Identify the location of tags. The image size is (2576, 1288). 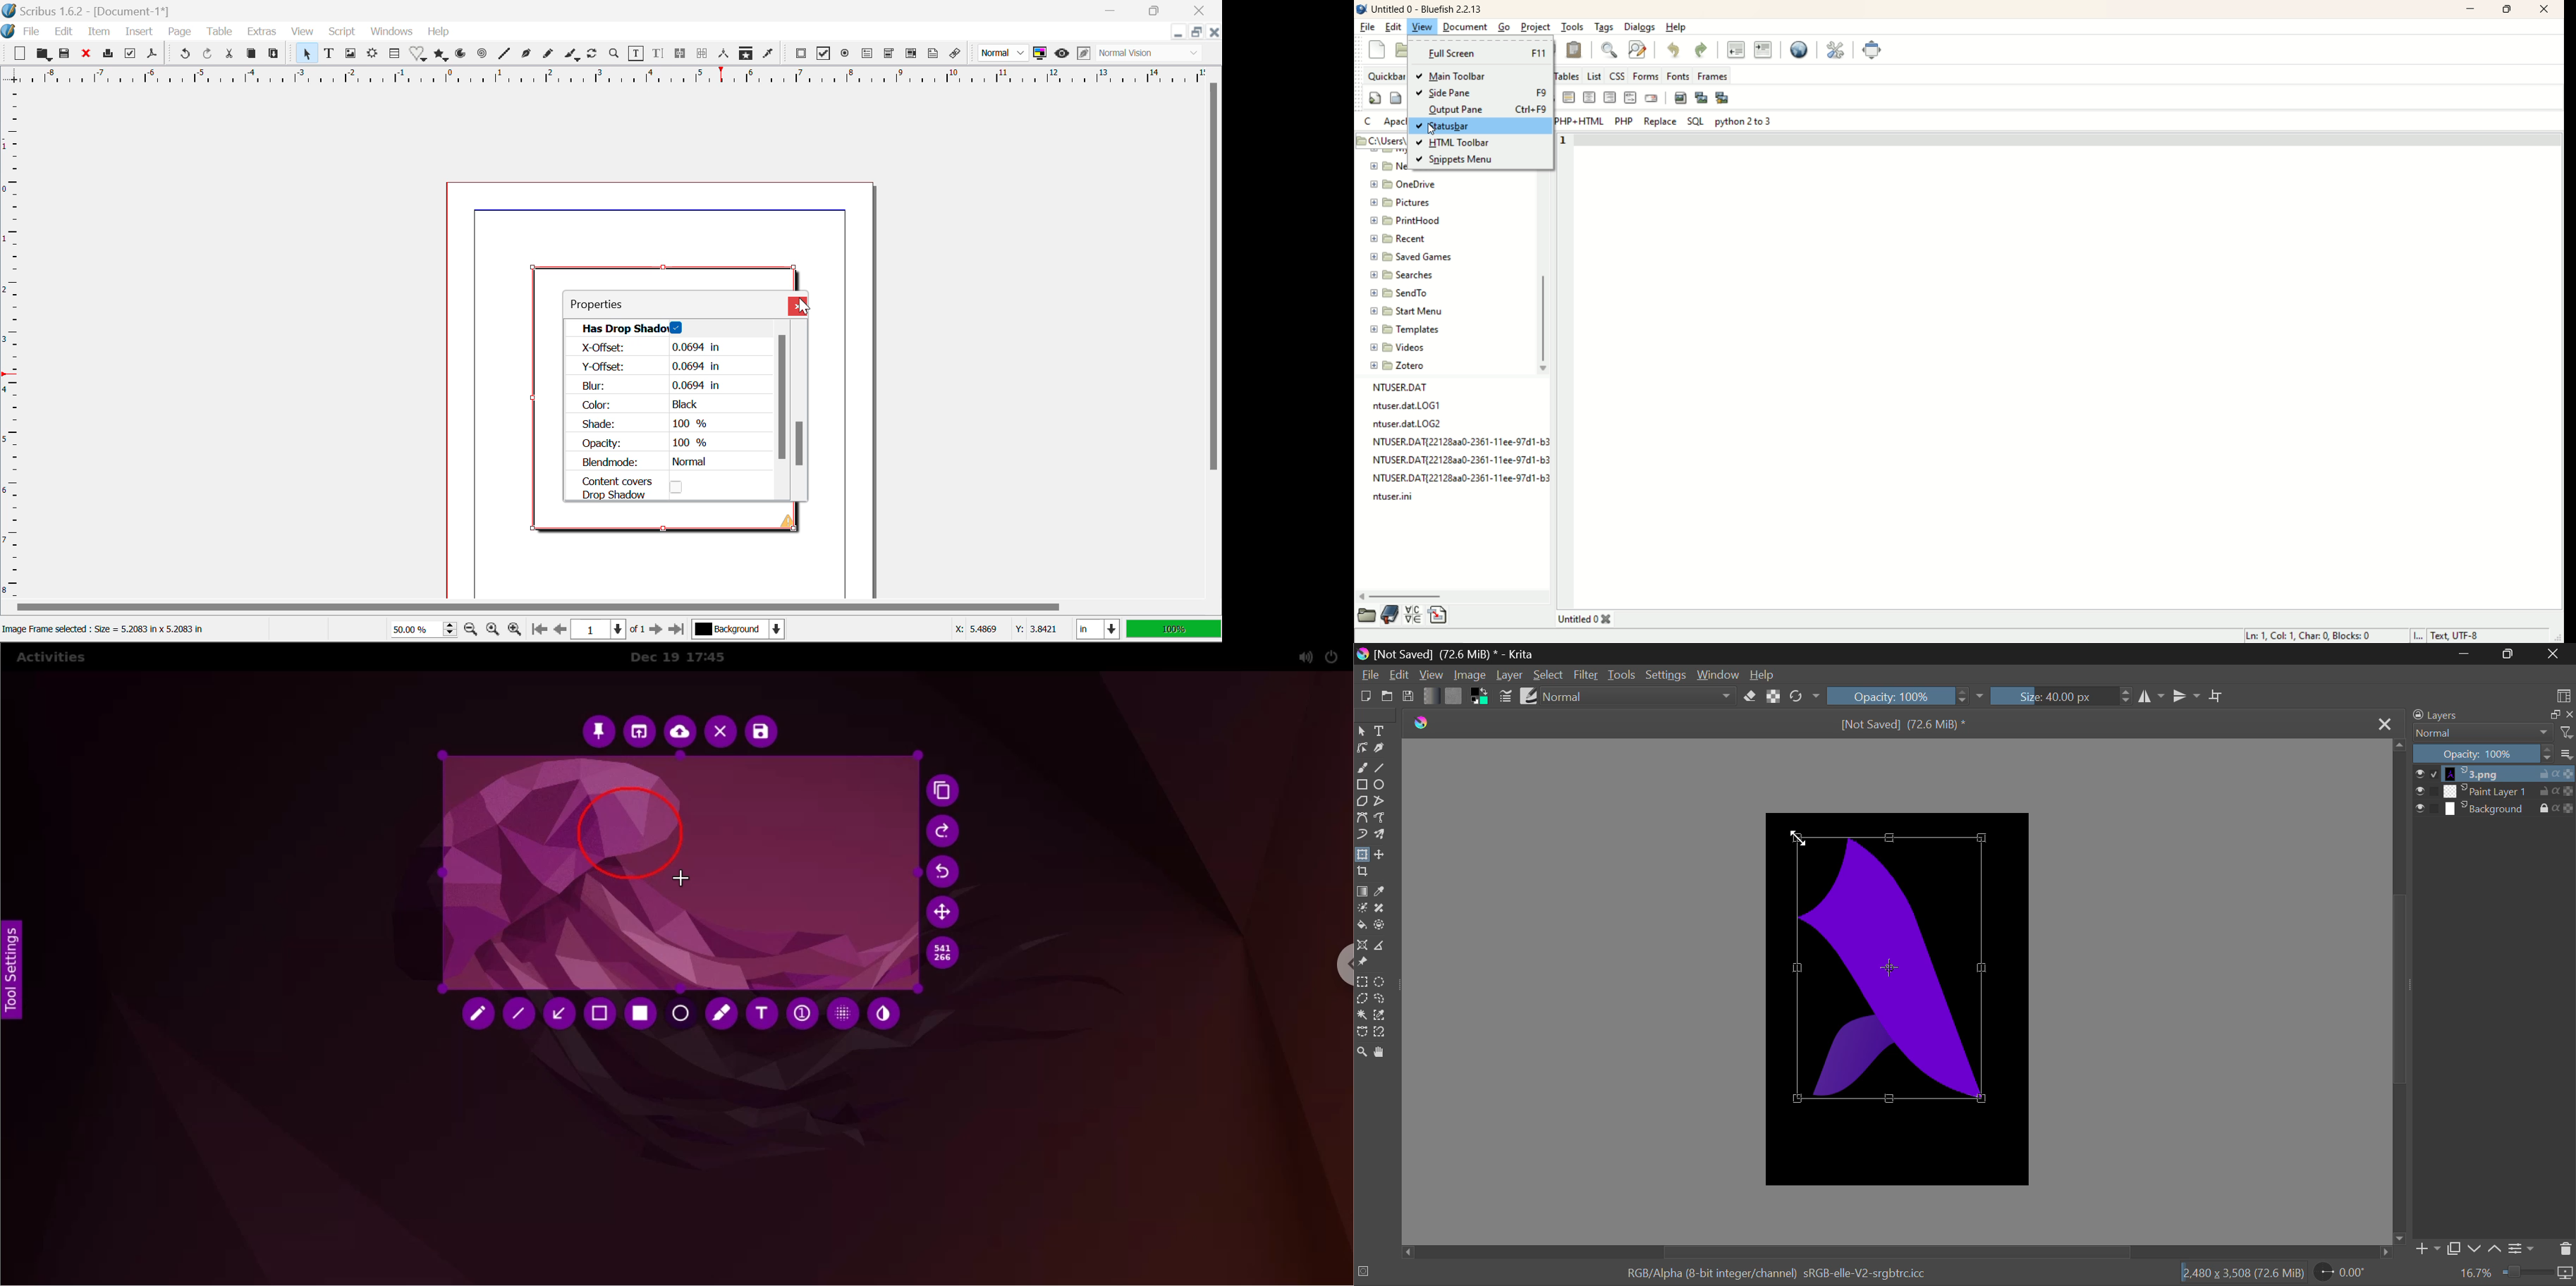
(1606, 26).